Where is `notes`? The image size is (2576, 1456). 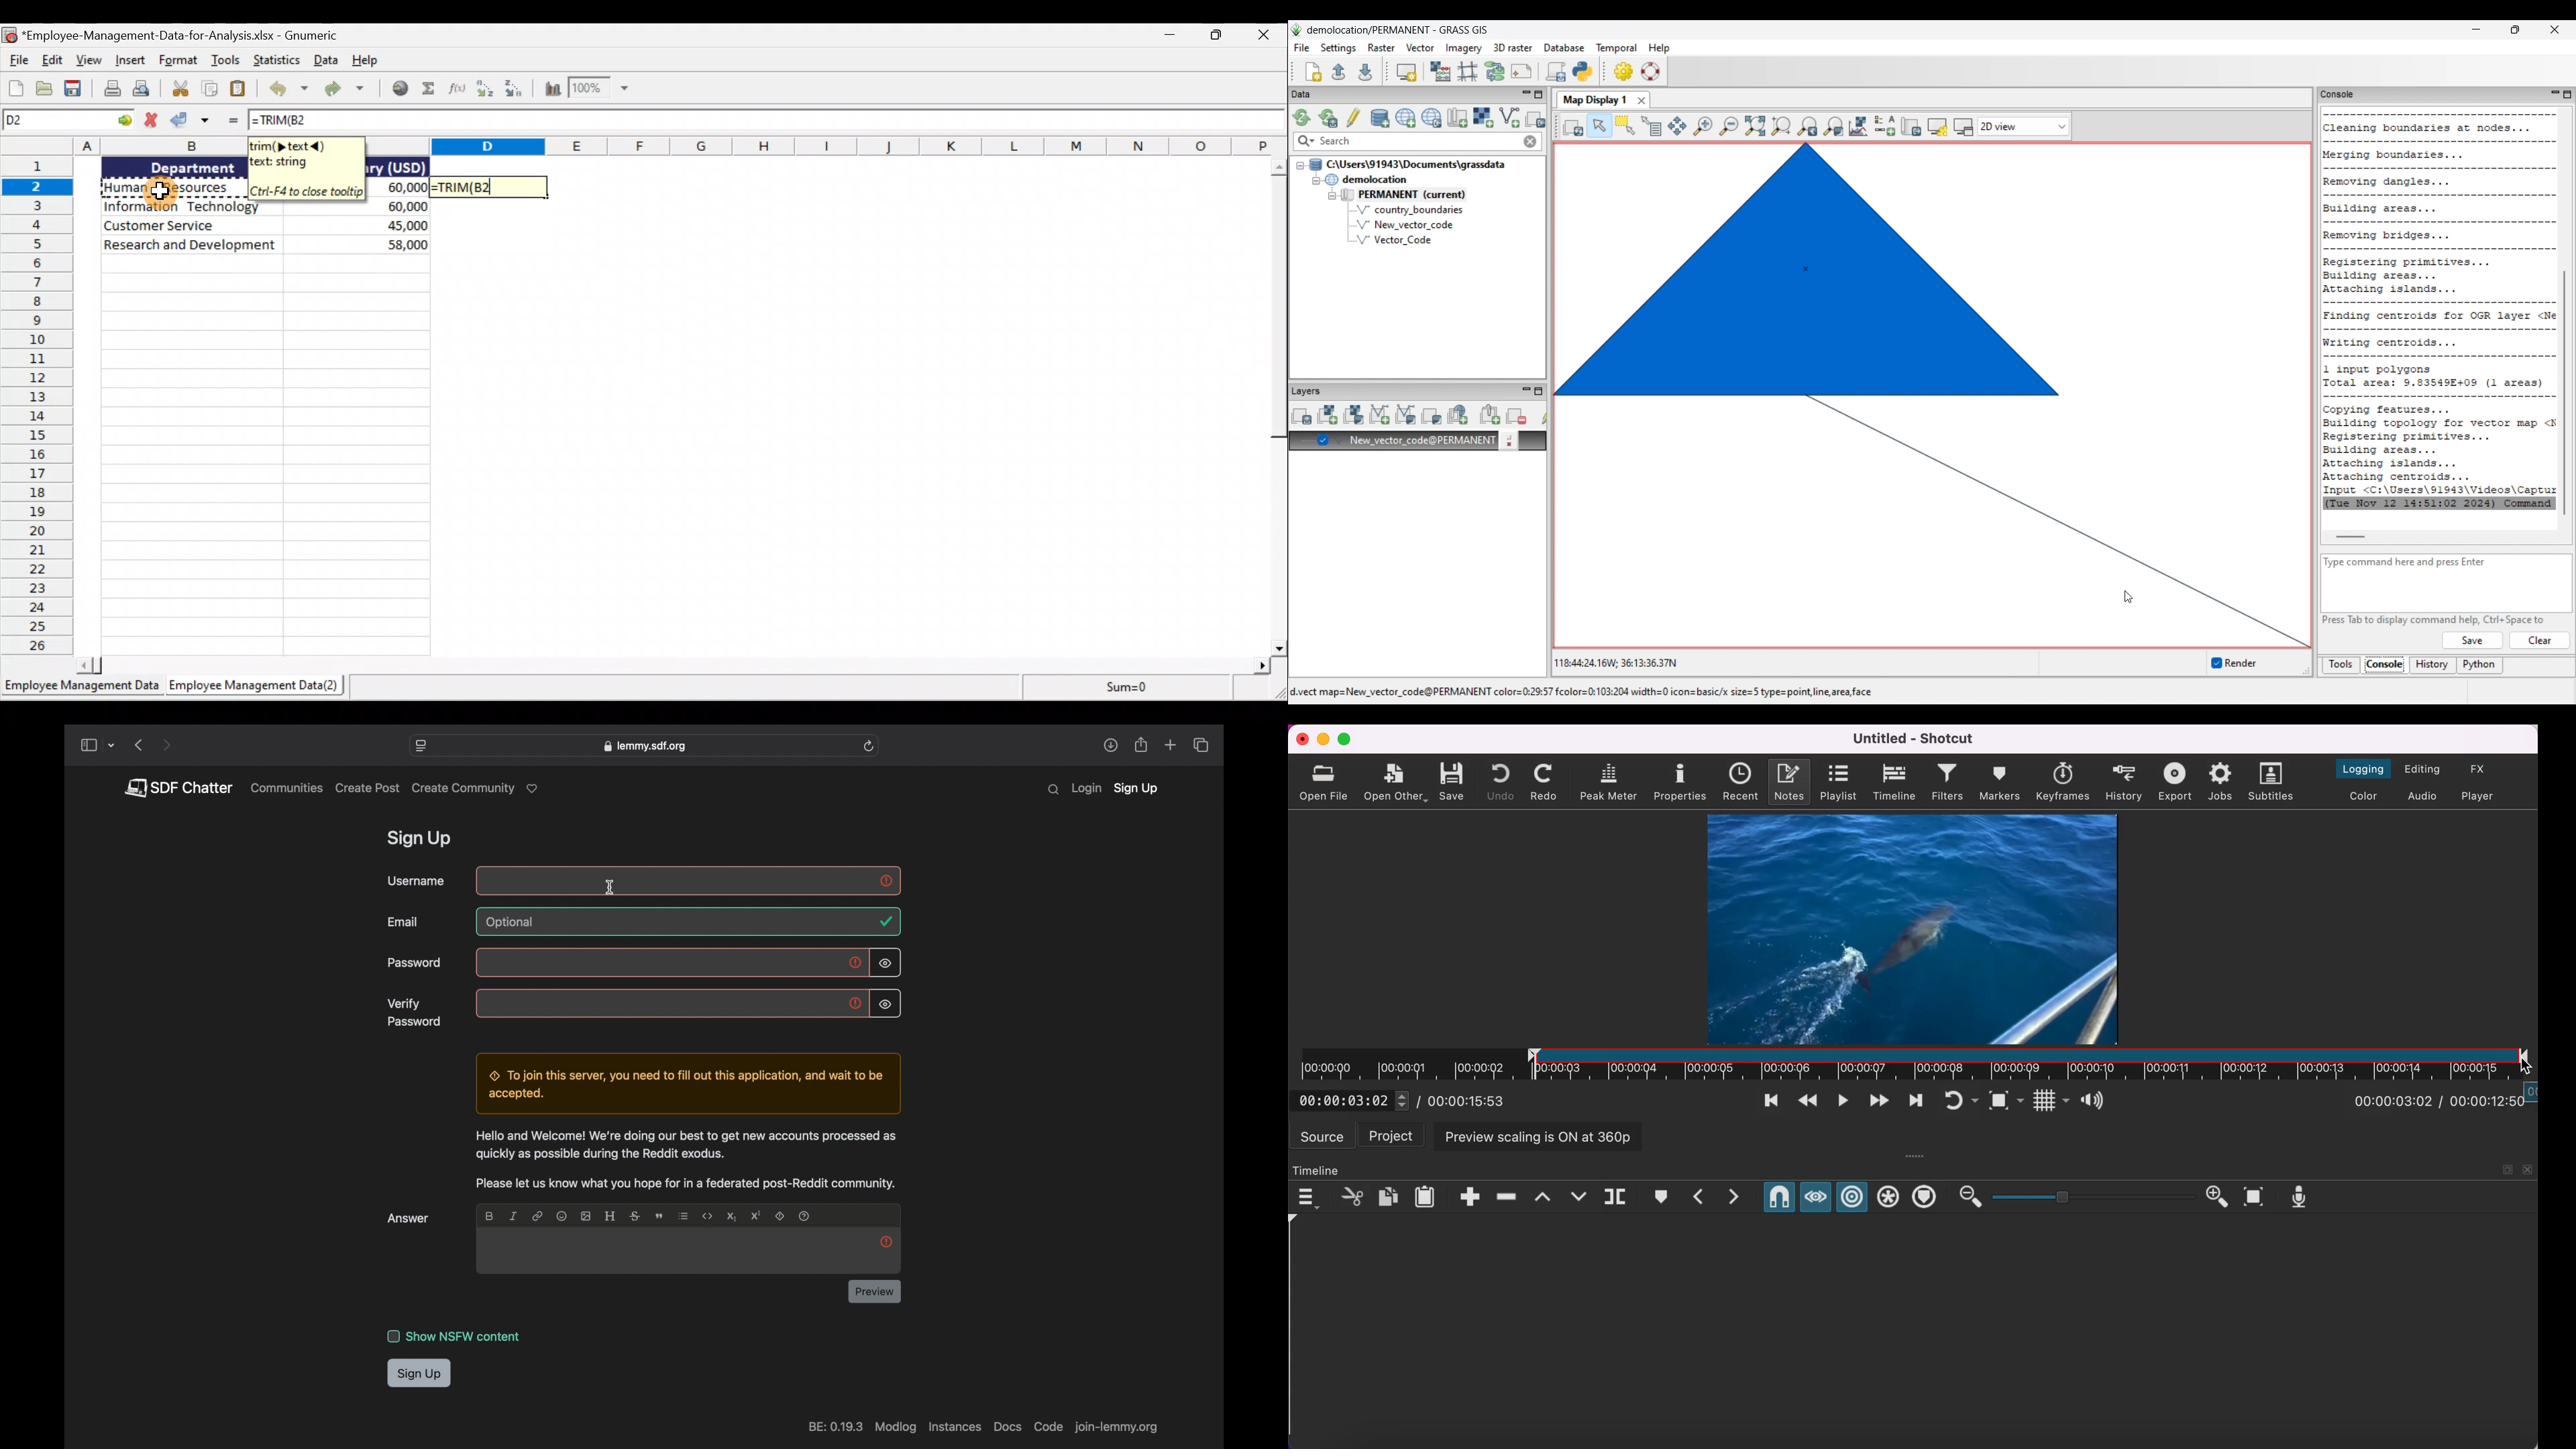
notes is located at coordinates (1790, 781).